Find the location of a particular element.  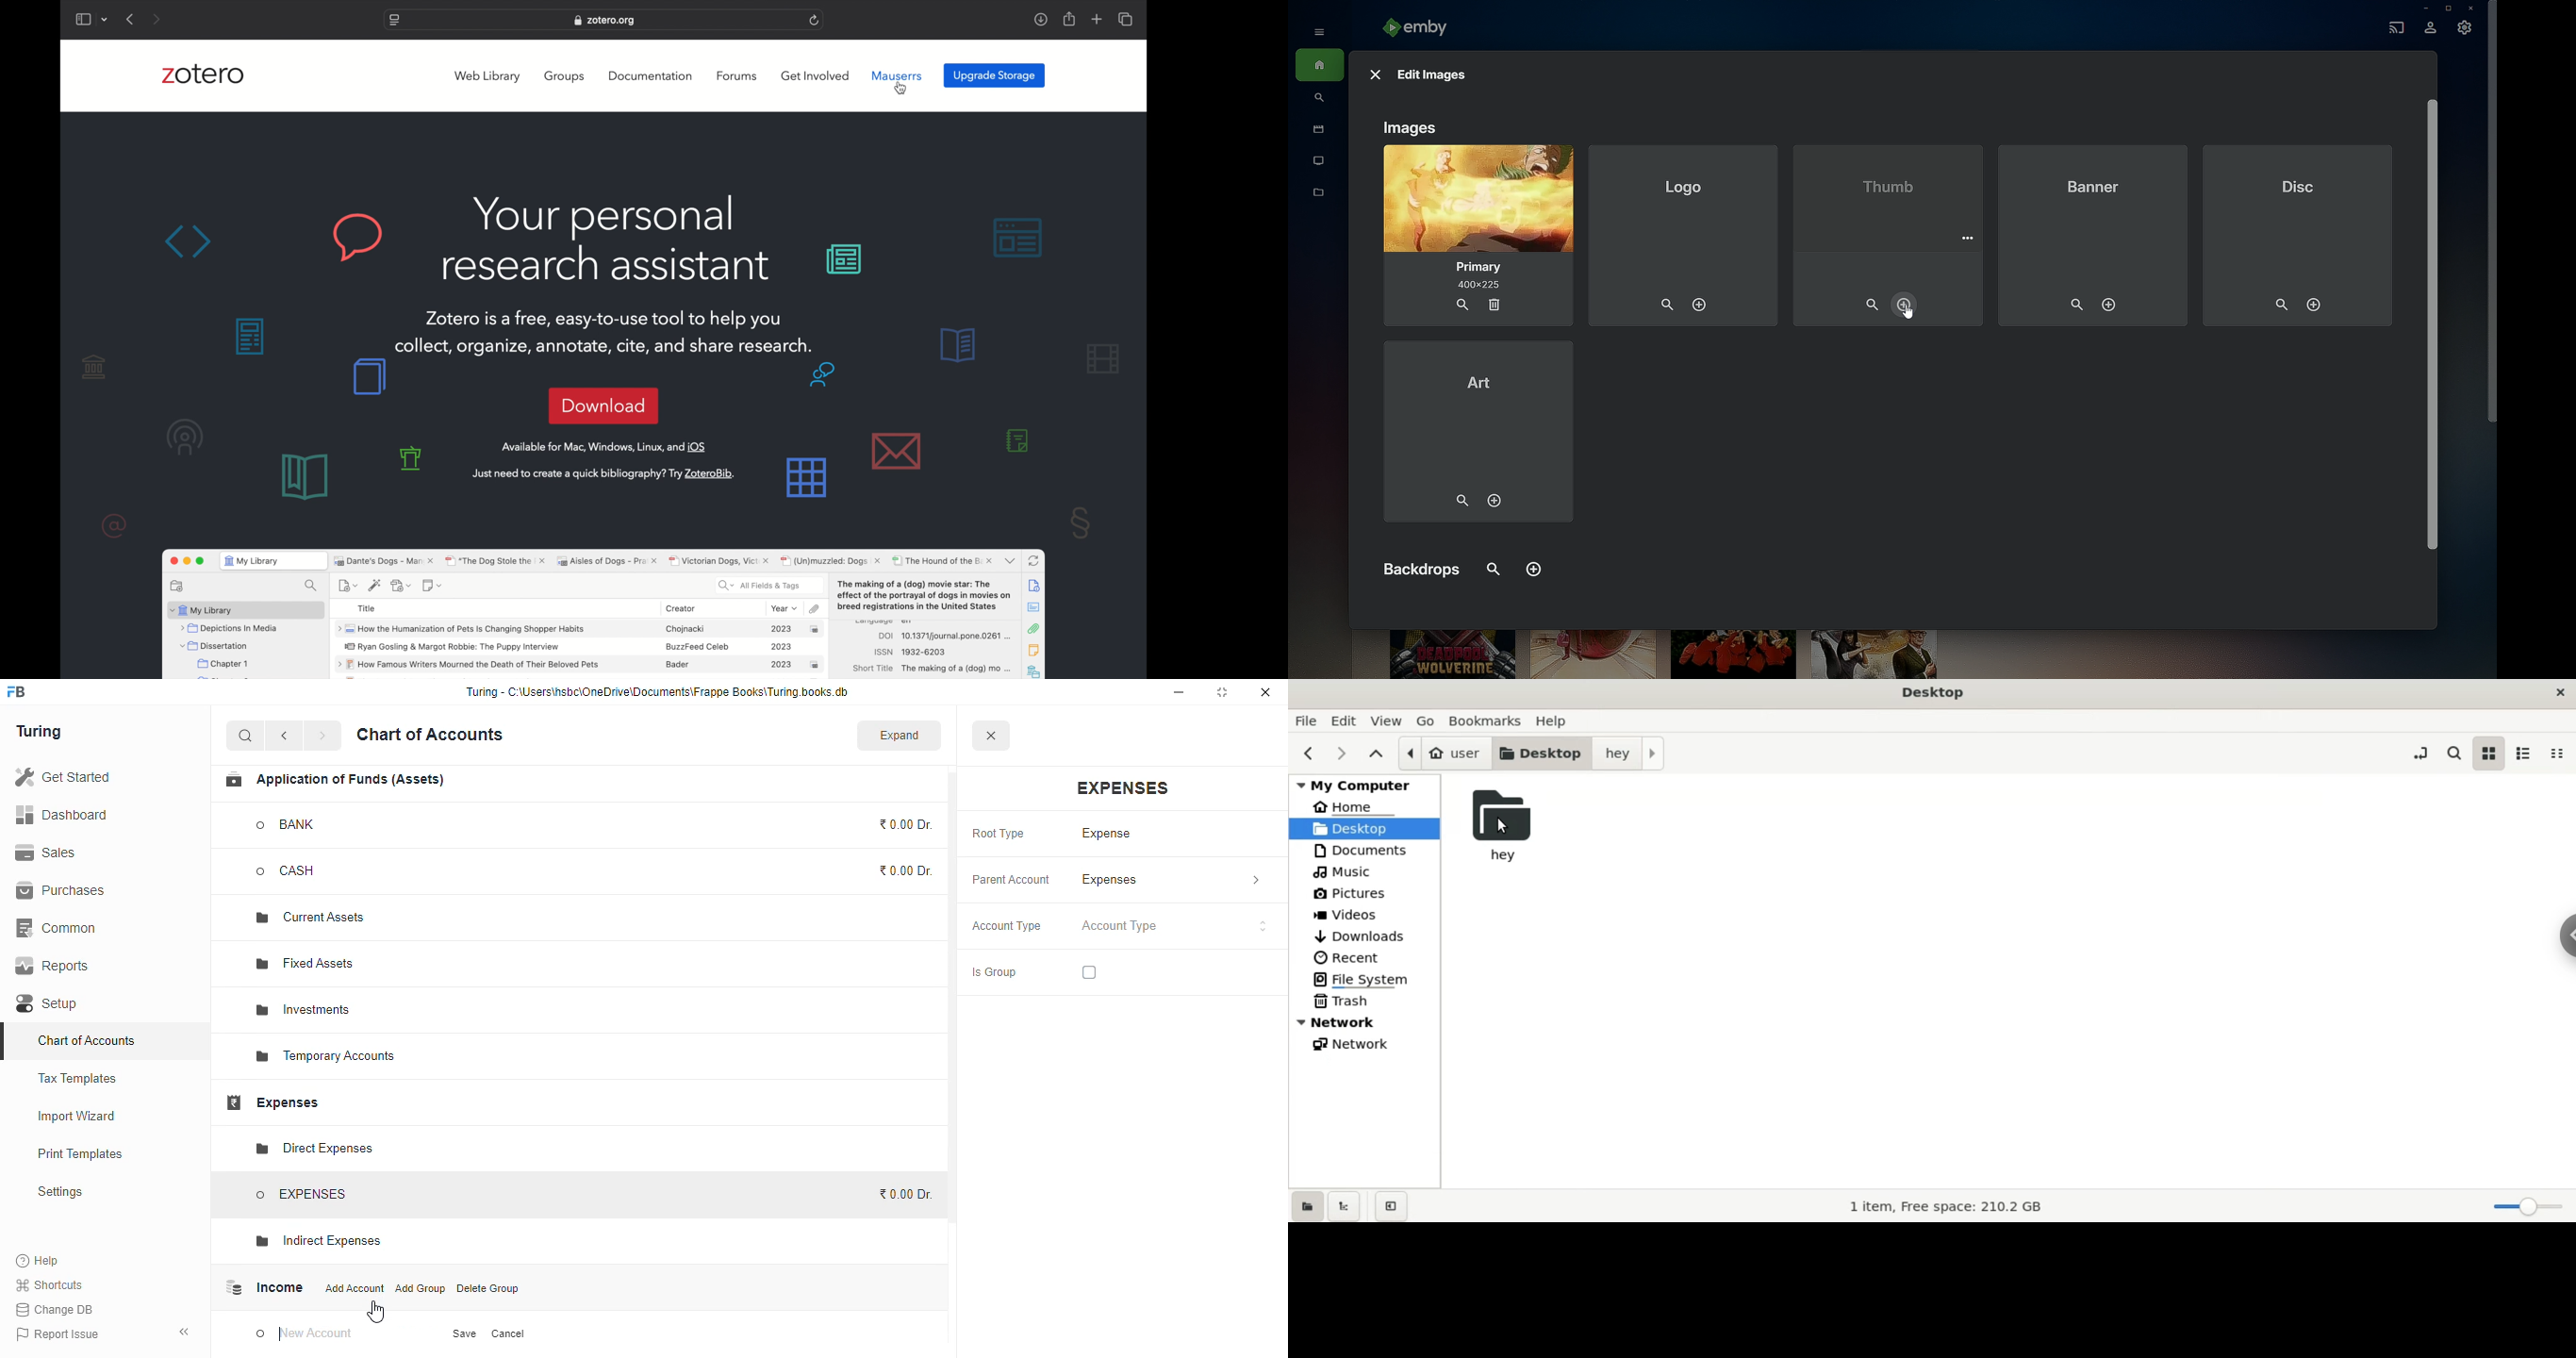

cancel is located at coordinates (507, 1333).